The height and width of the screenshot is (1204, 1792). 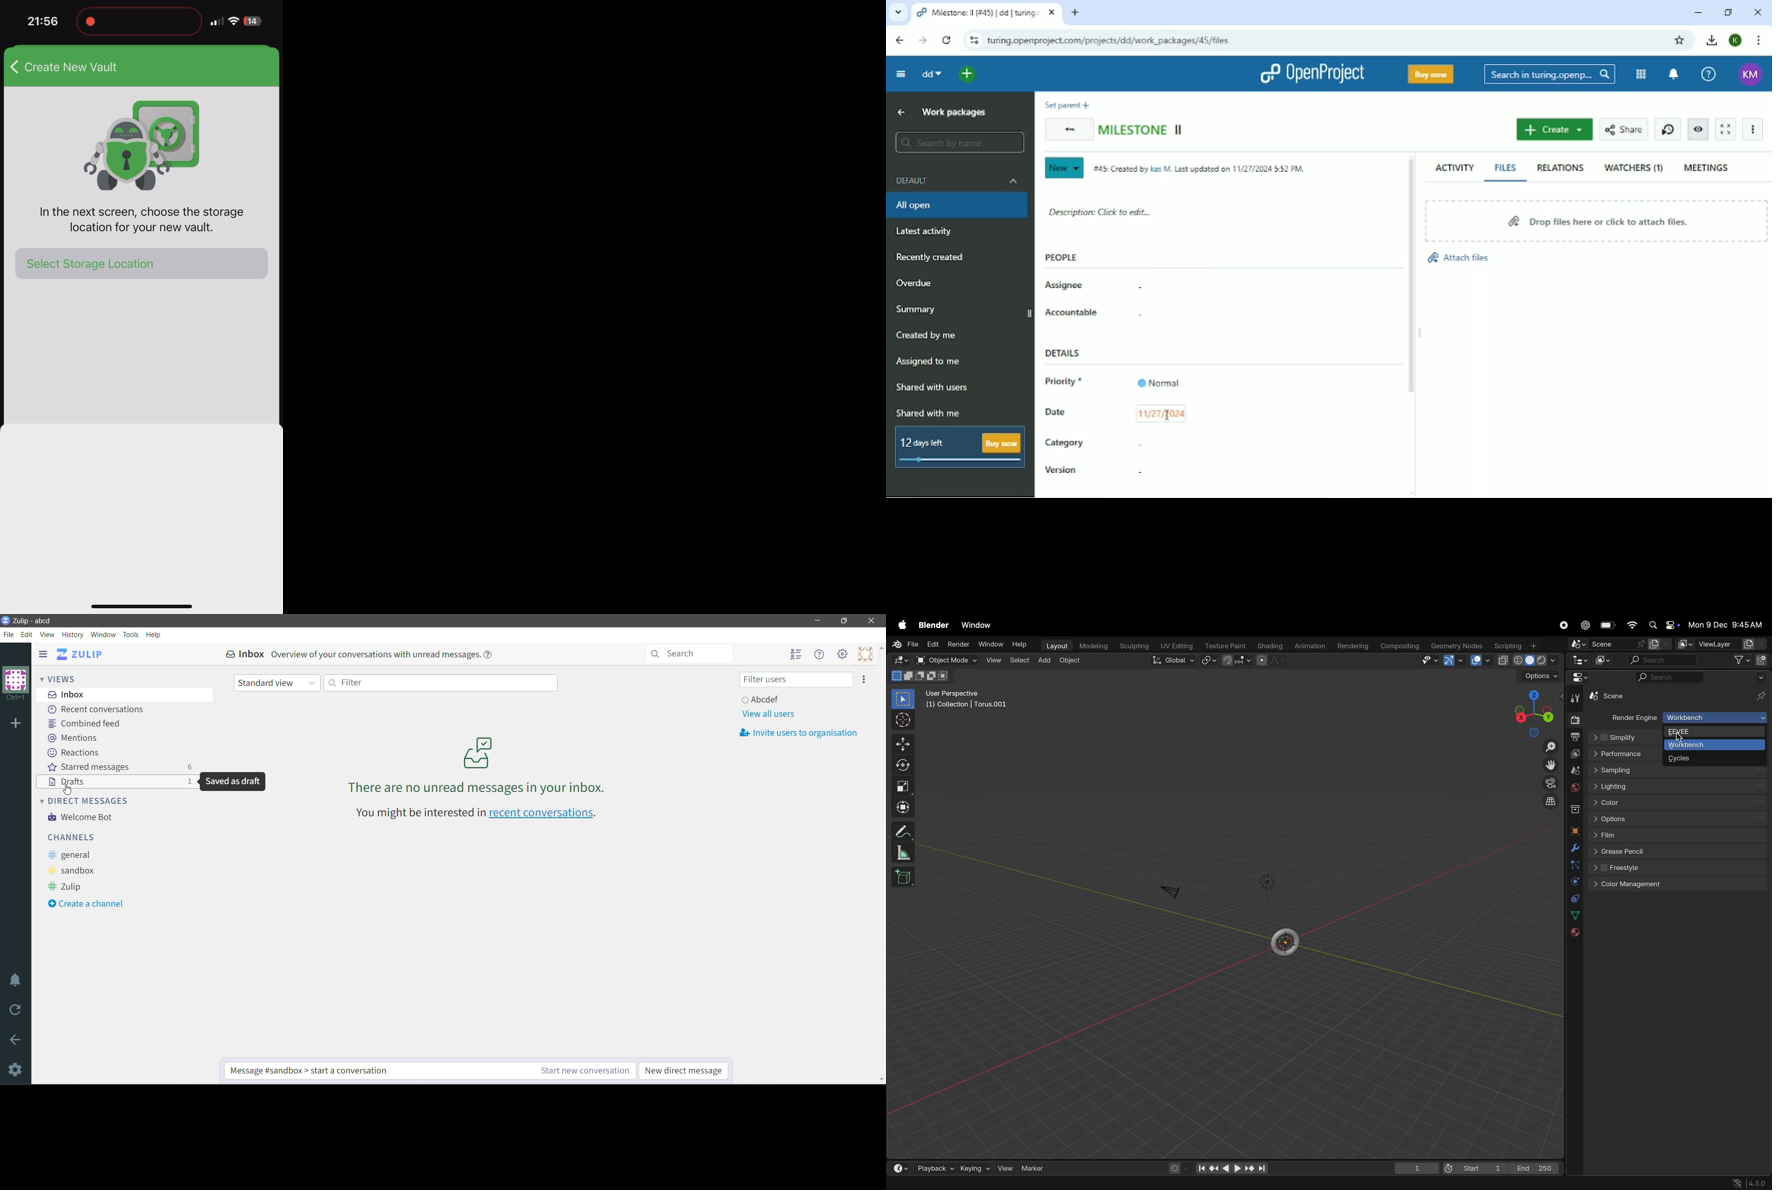 I want to click on editor type, so click(x=1576, y=679).